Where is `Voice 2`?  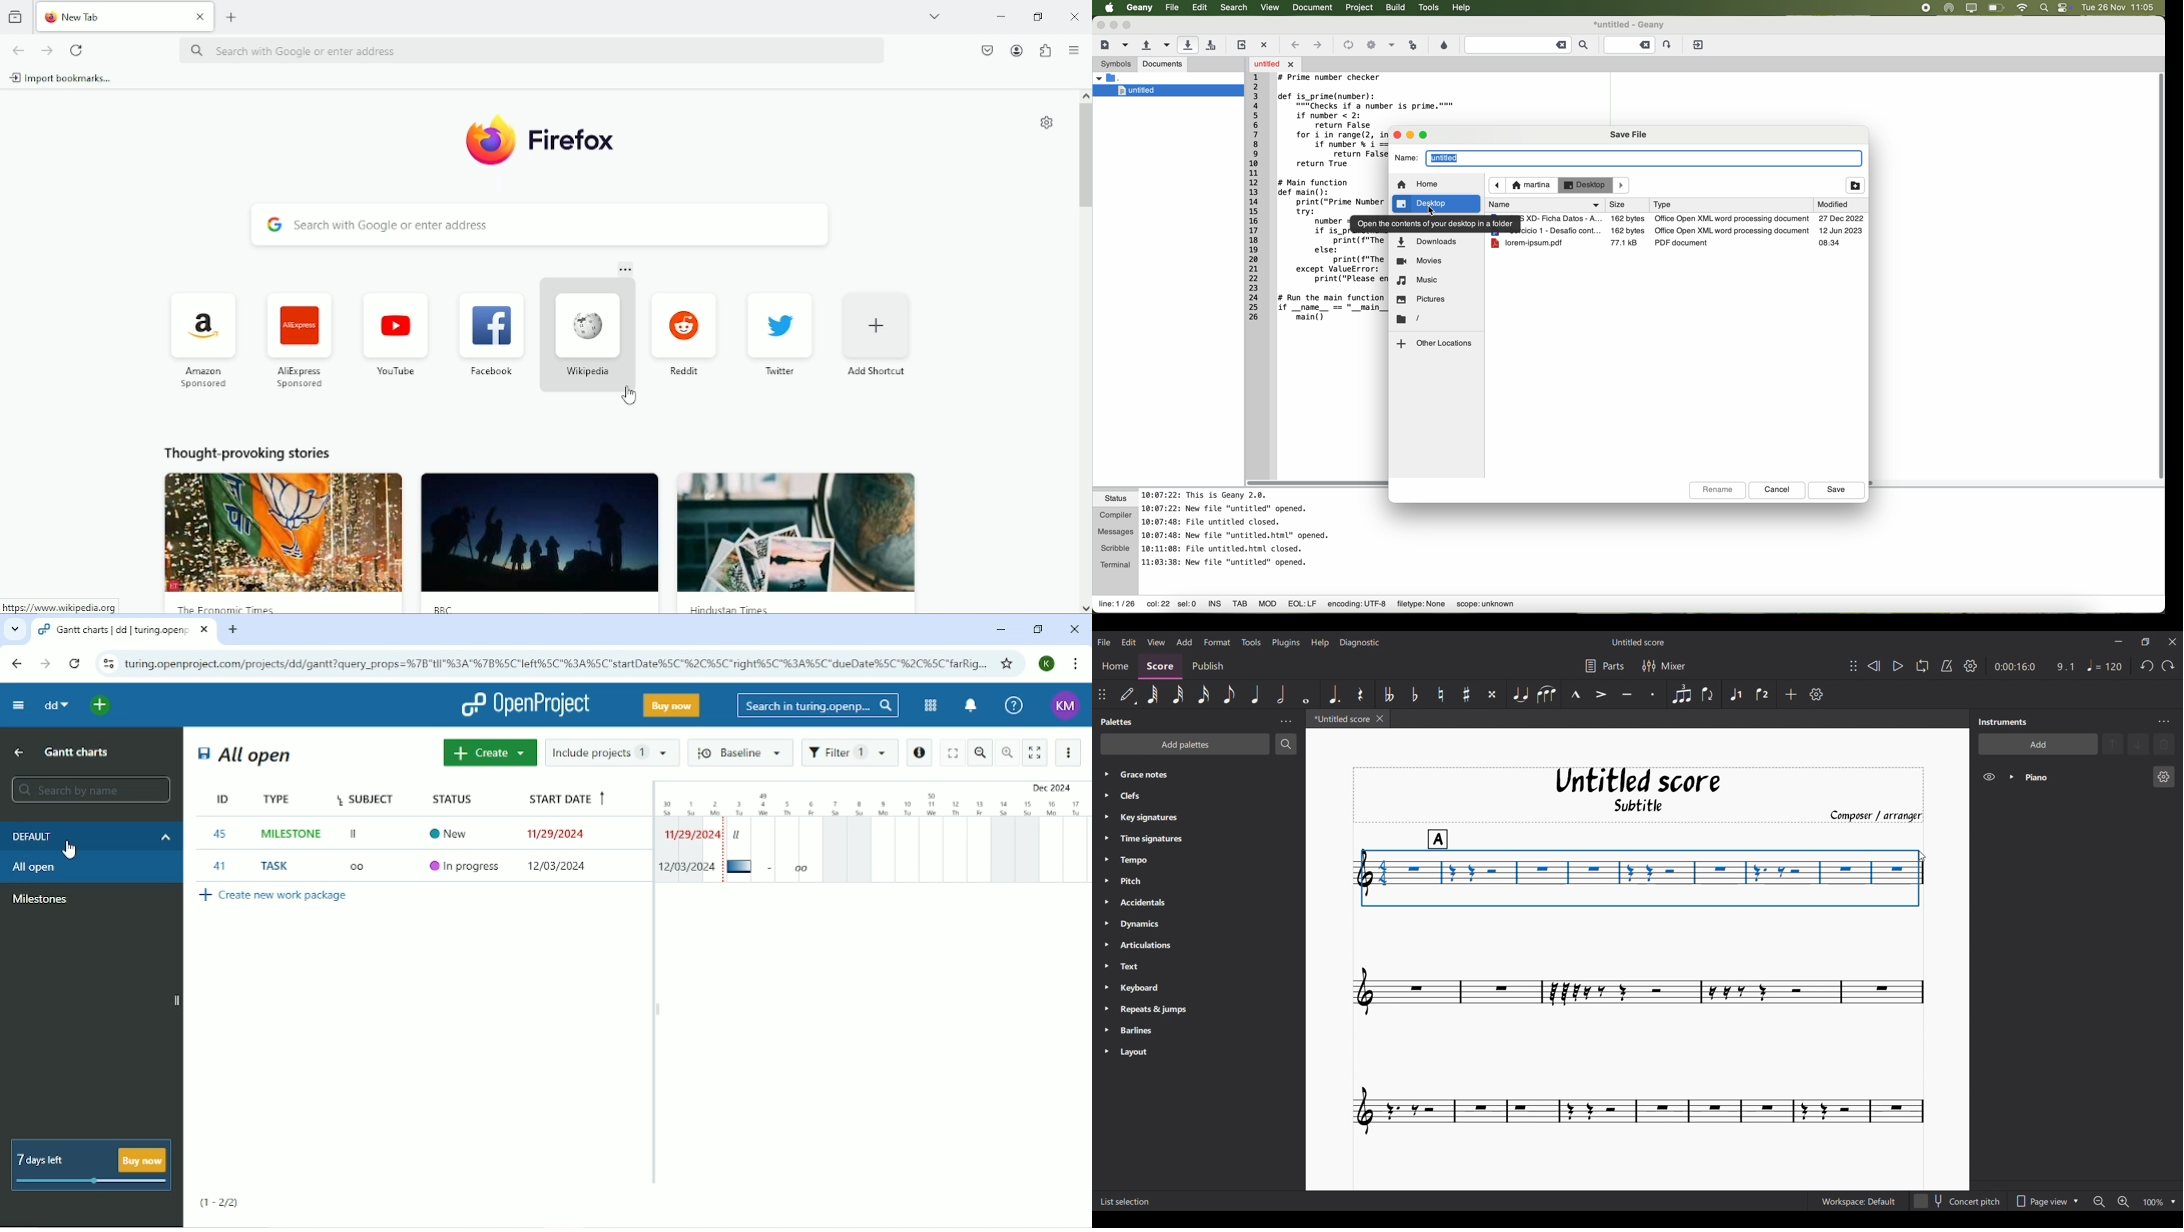 Voice 2 is located at coordinates (1762, 695).